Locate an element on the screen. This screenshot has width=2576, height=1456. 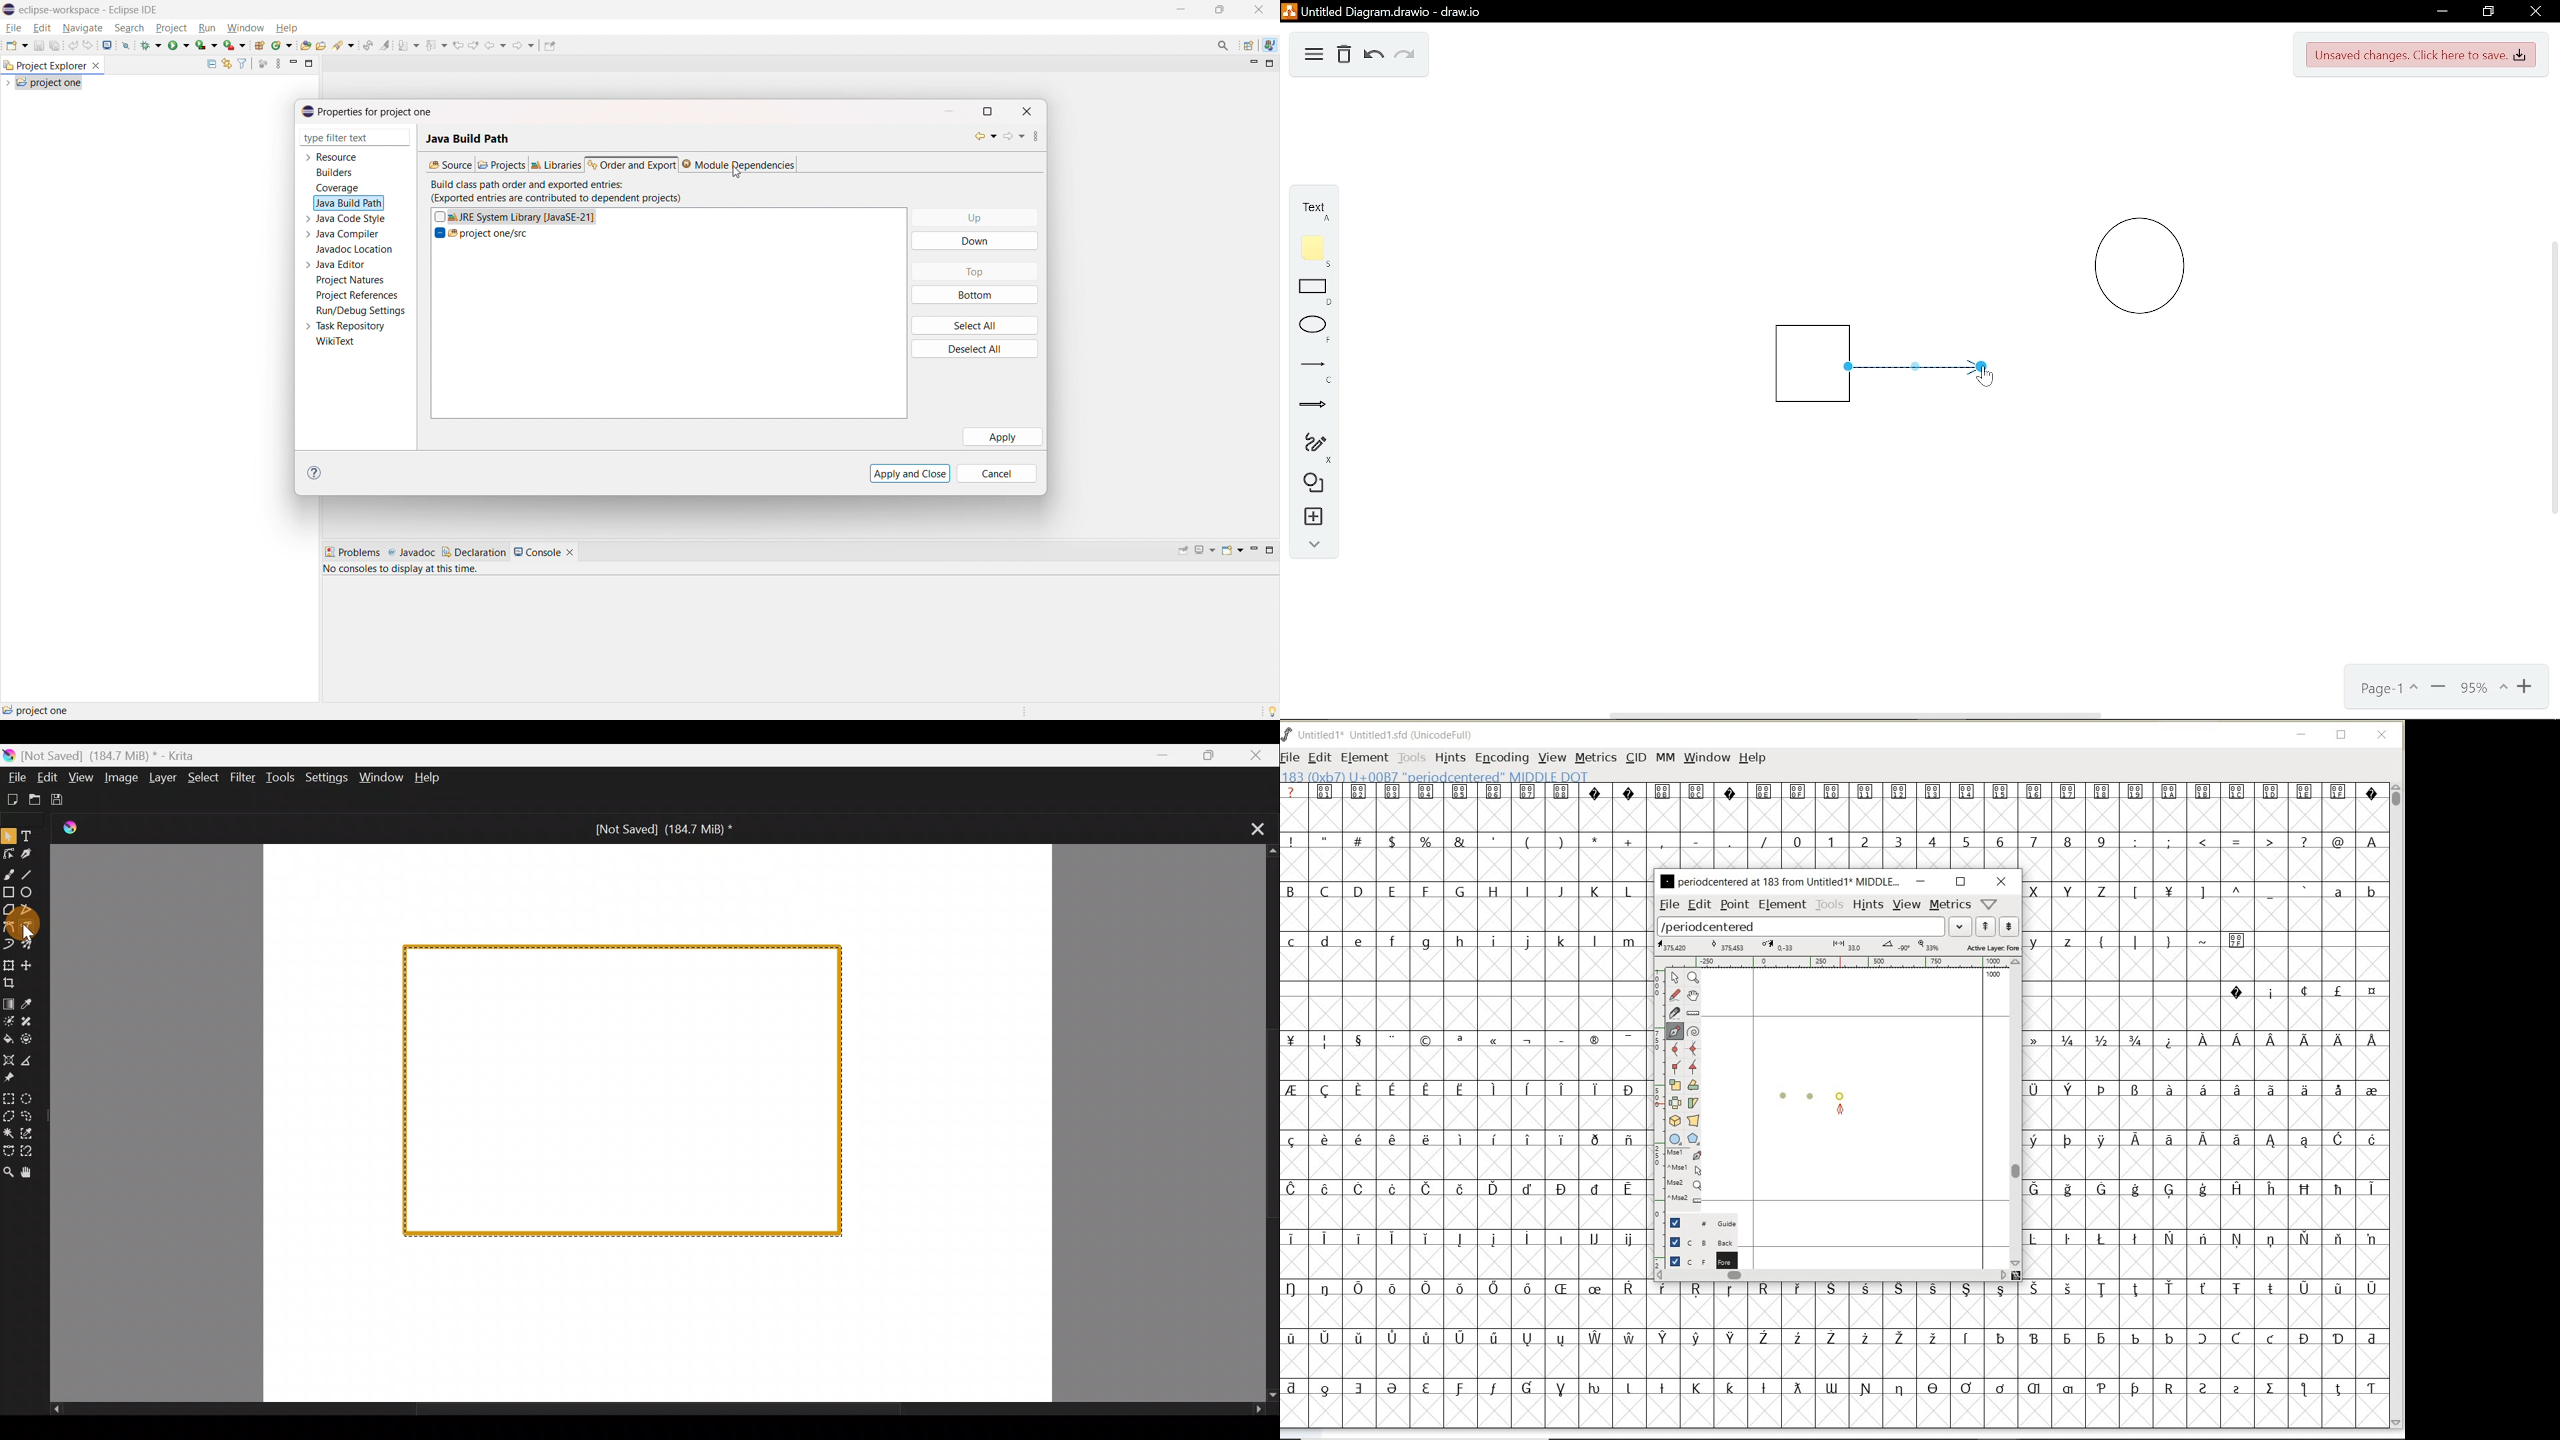
minimize is located at coordinates (1921, 881).